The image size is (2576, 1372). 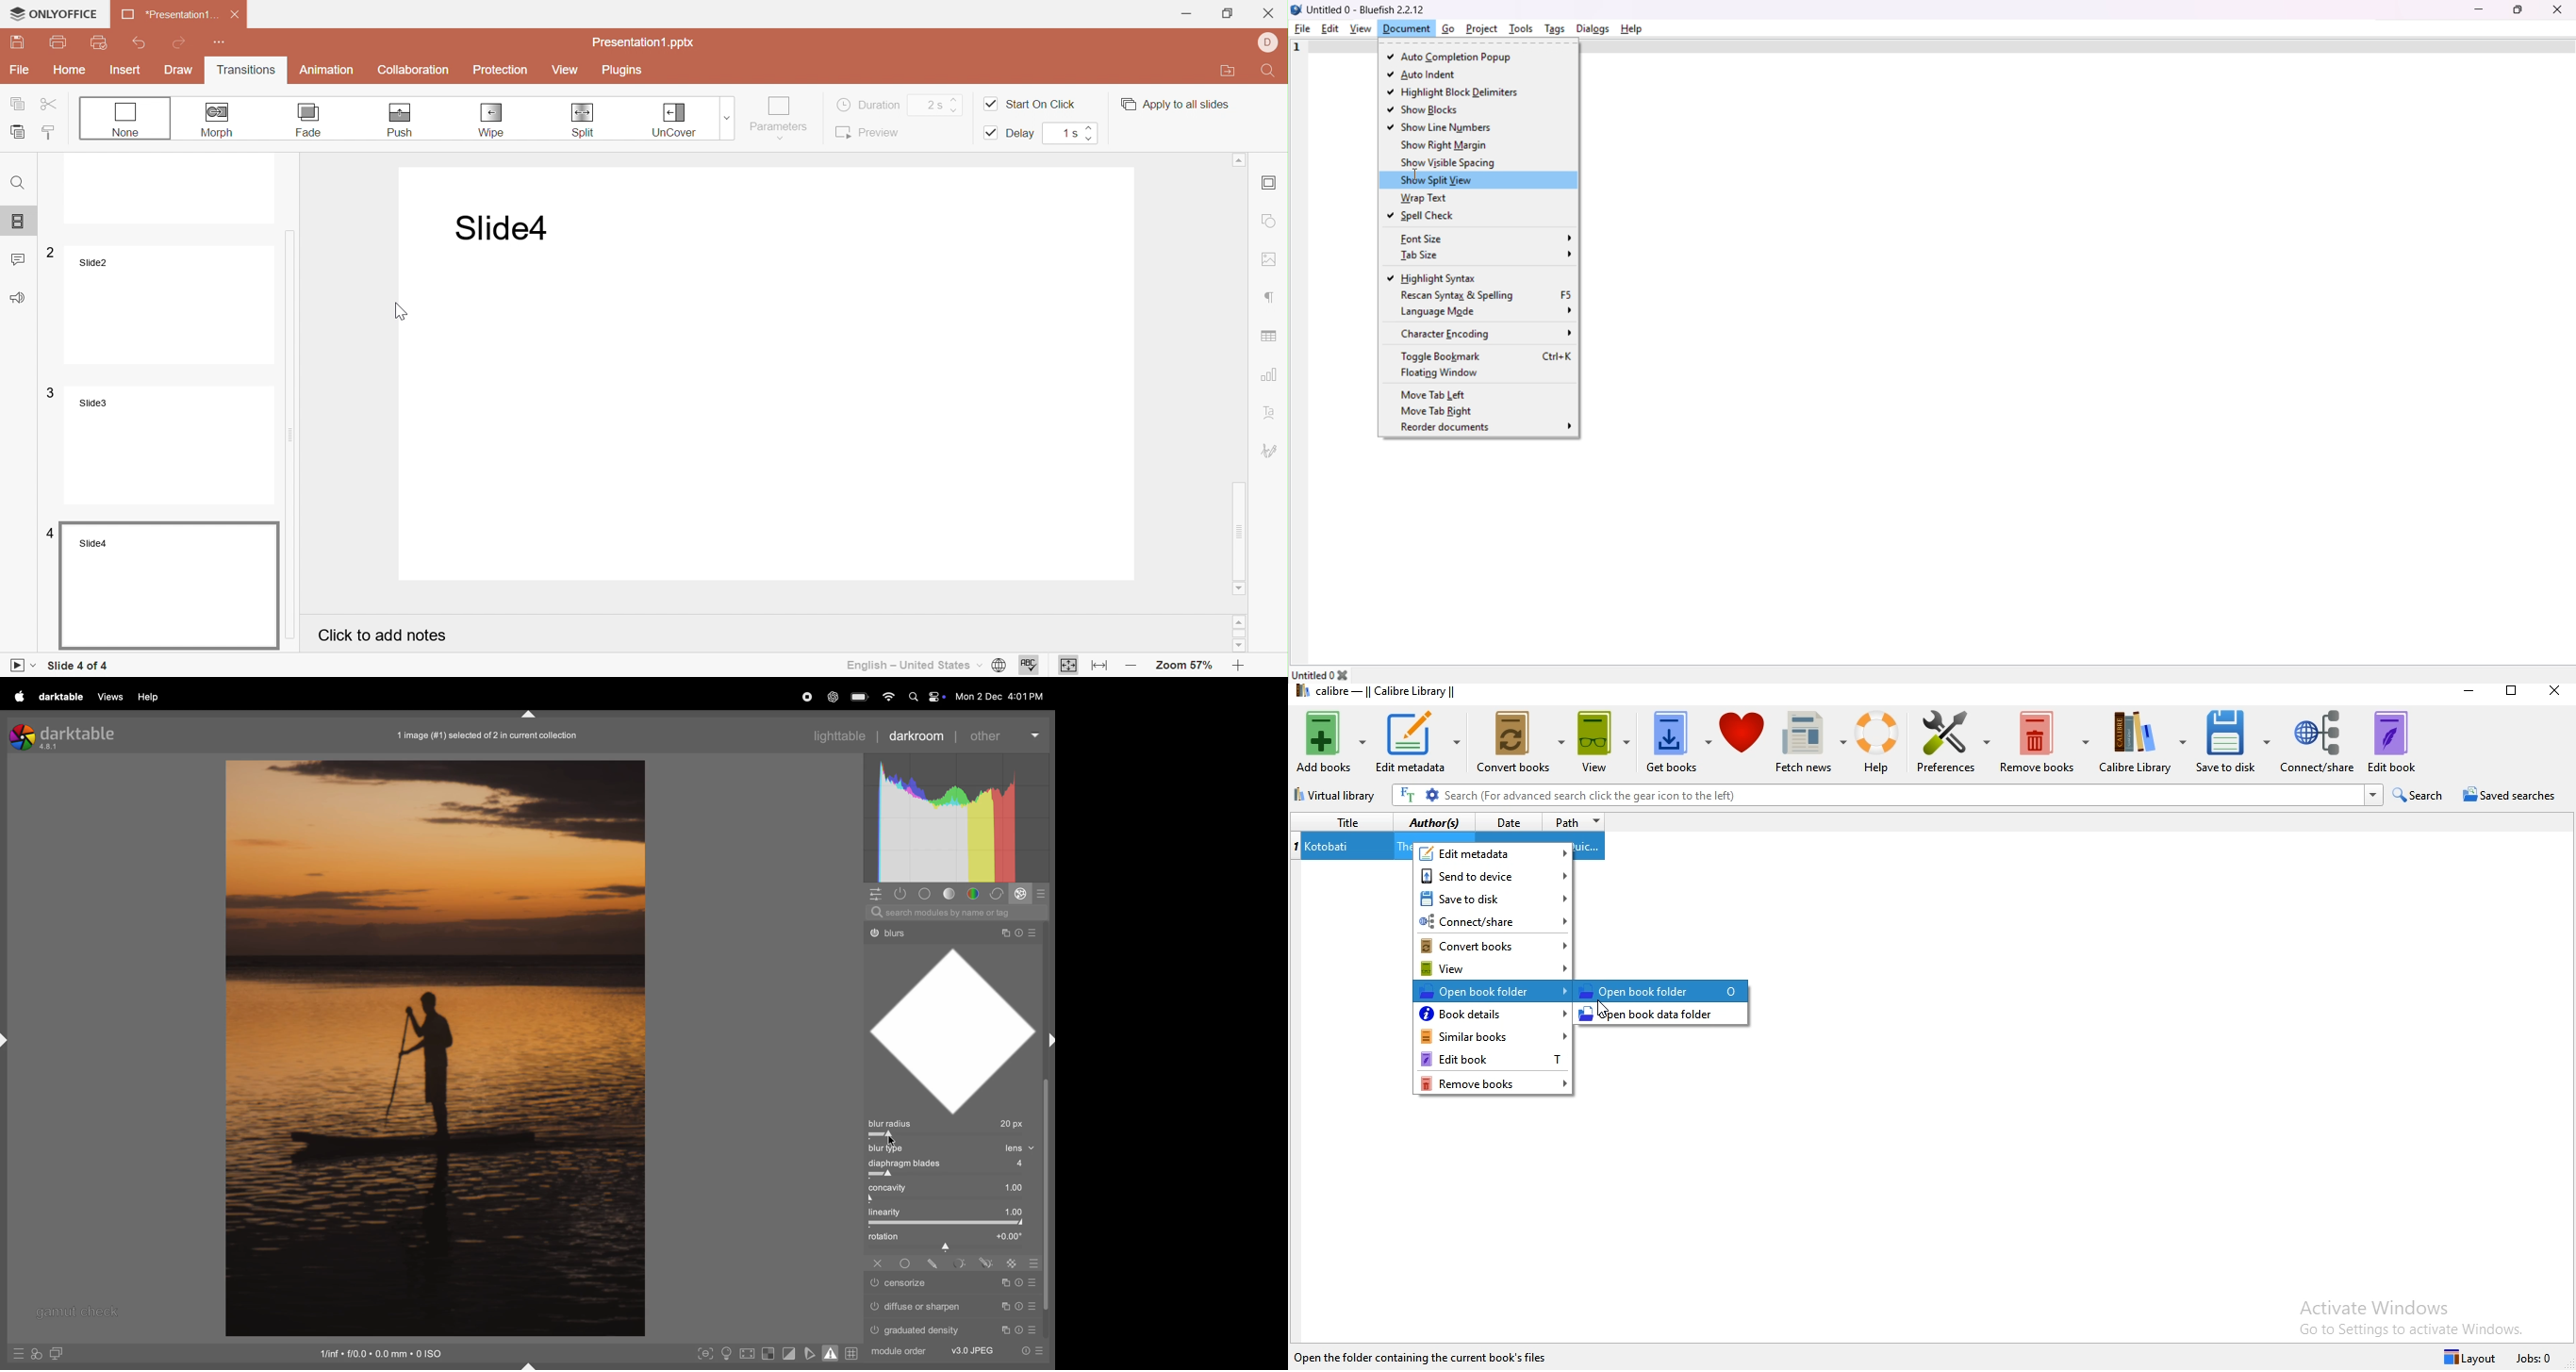 What do you see at coordinates (2478, 9) in the screenshot?
I see `minimize` at bounding box center [2478, 9].